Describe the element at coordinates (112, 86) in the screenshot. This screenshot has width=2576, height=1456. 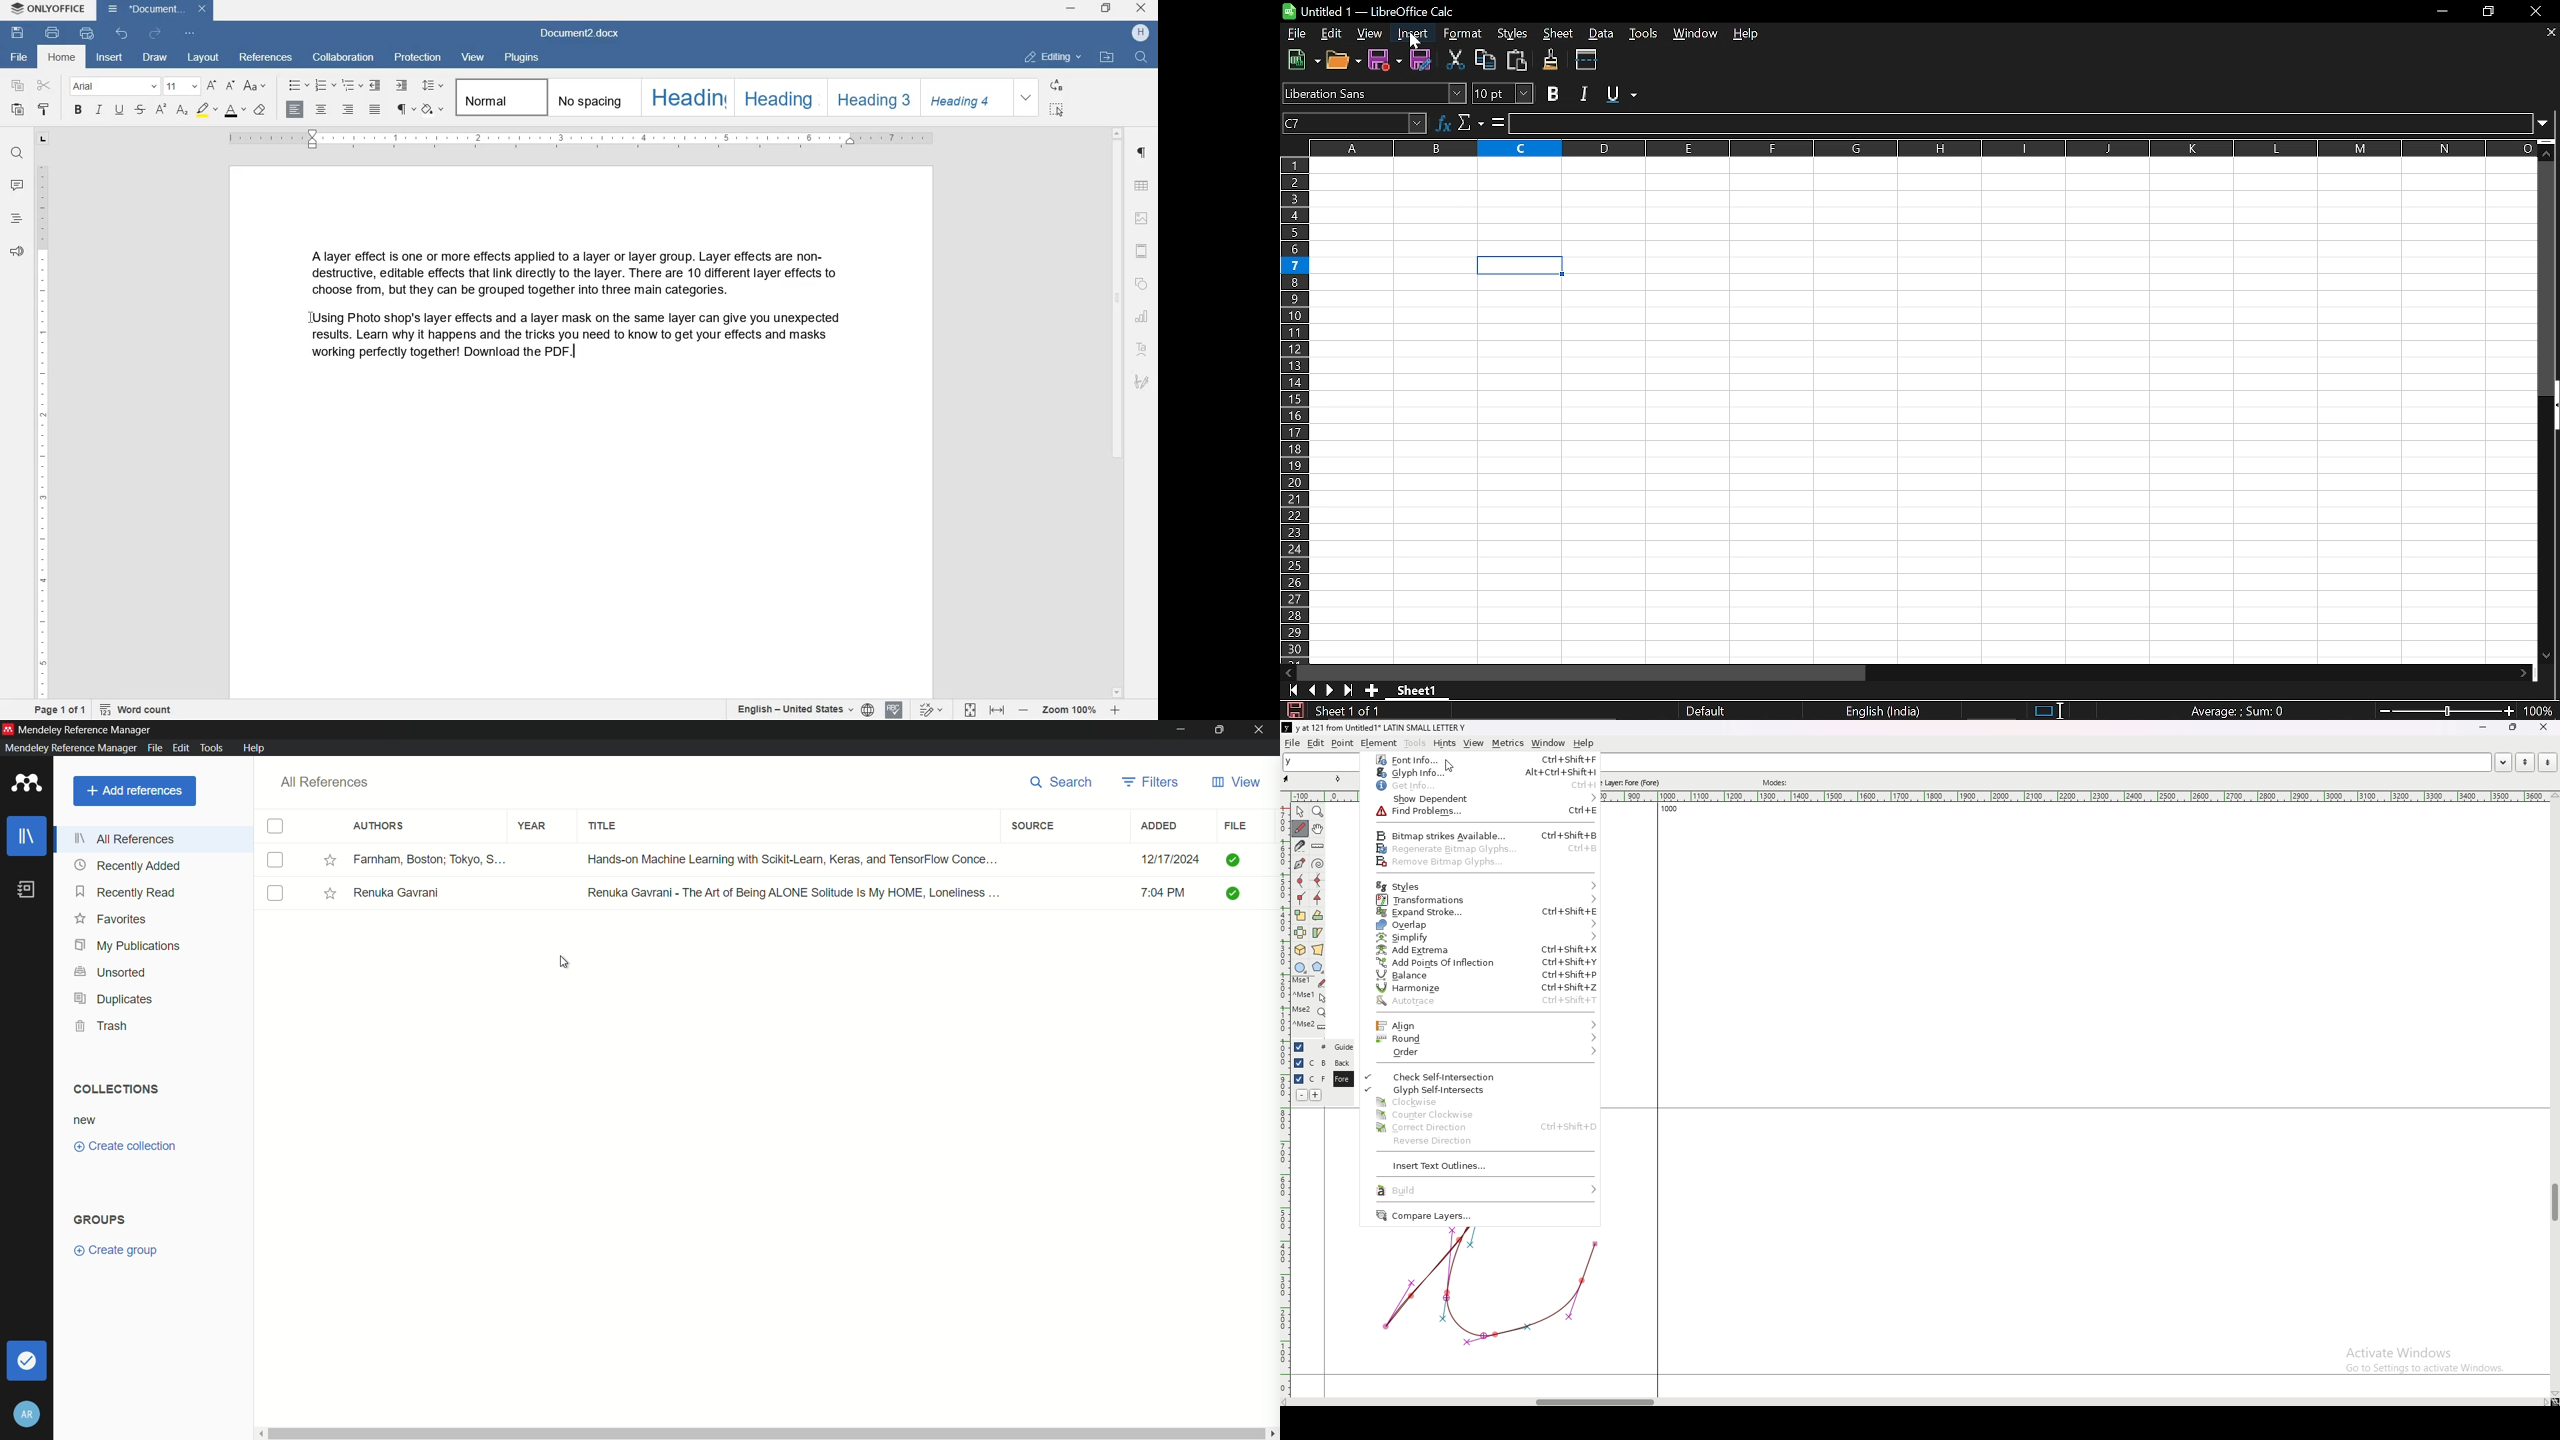
I see `FONT NAME` at that location.